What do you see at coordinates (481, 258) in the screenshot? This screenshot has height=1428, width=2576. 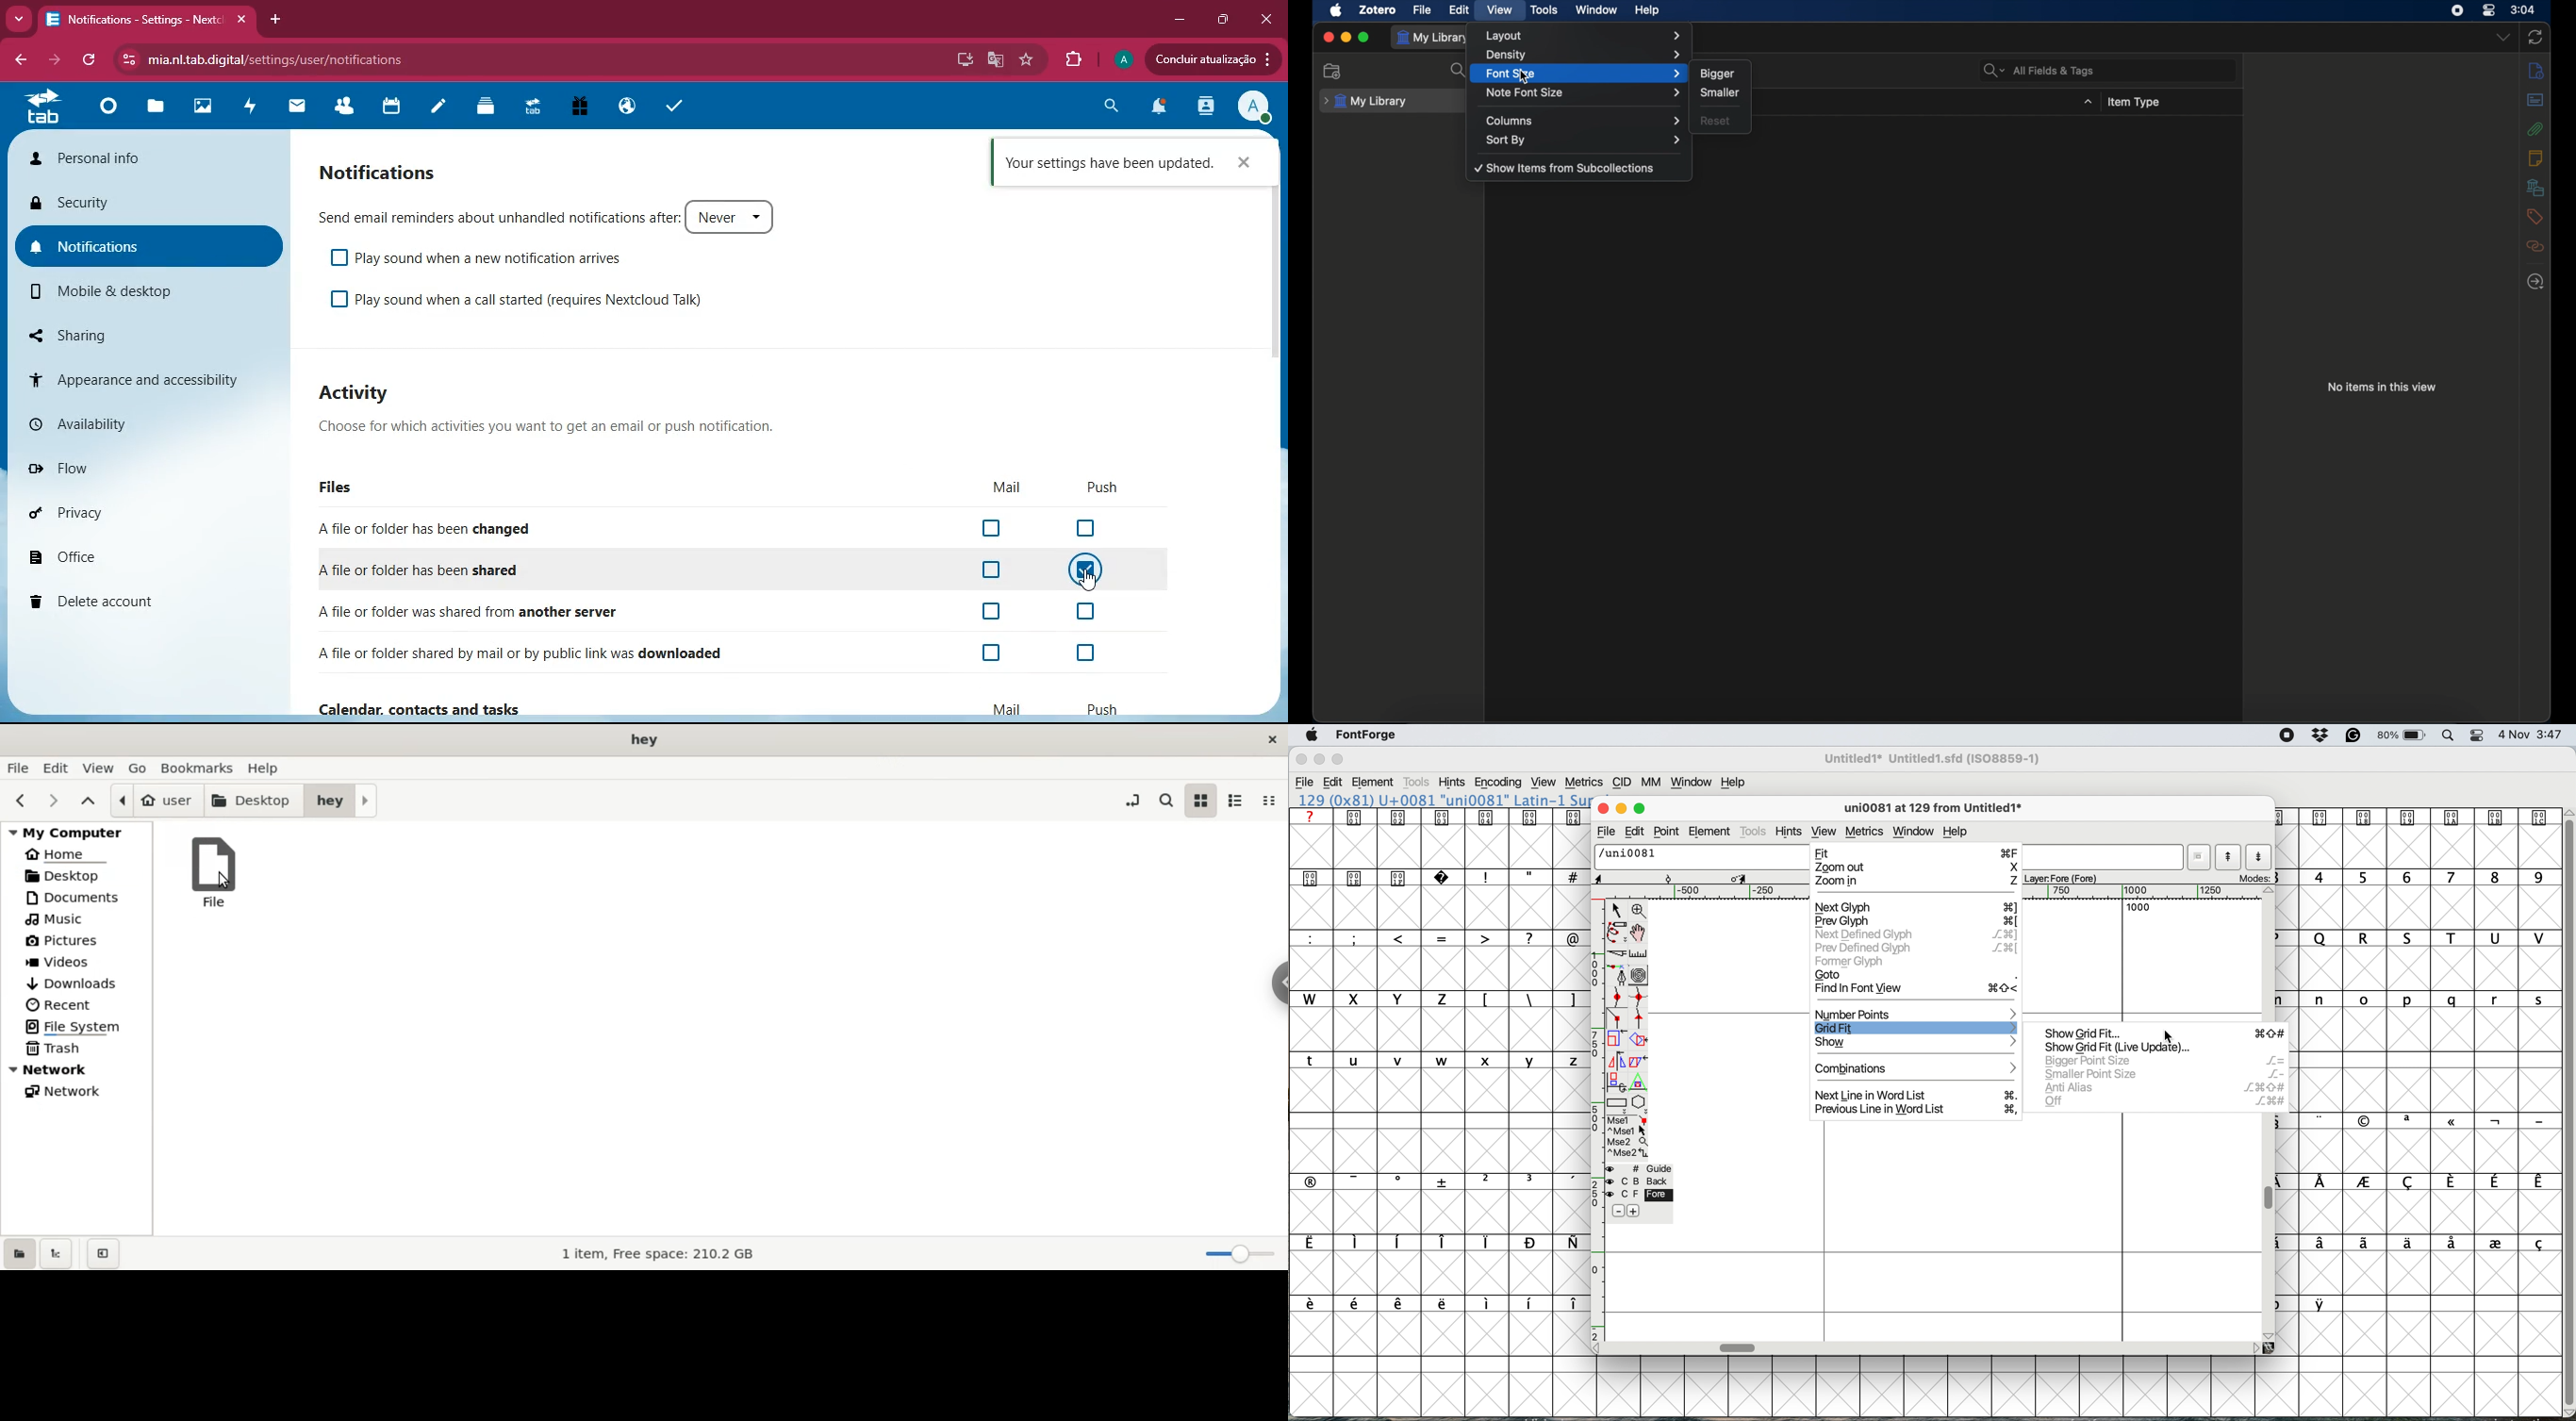 I see `play sound` at bounding box center [481, 258].